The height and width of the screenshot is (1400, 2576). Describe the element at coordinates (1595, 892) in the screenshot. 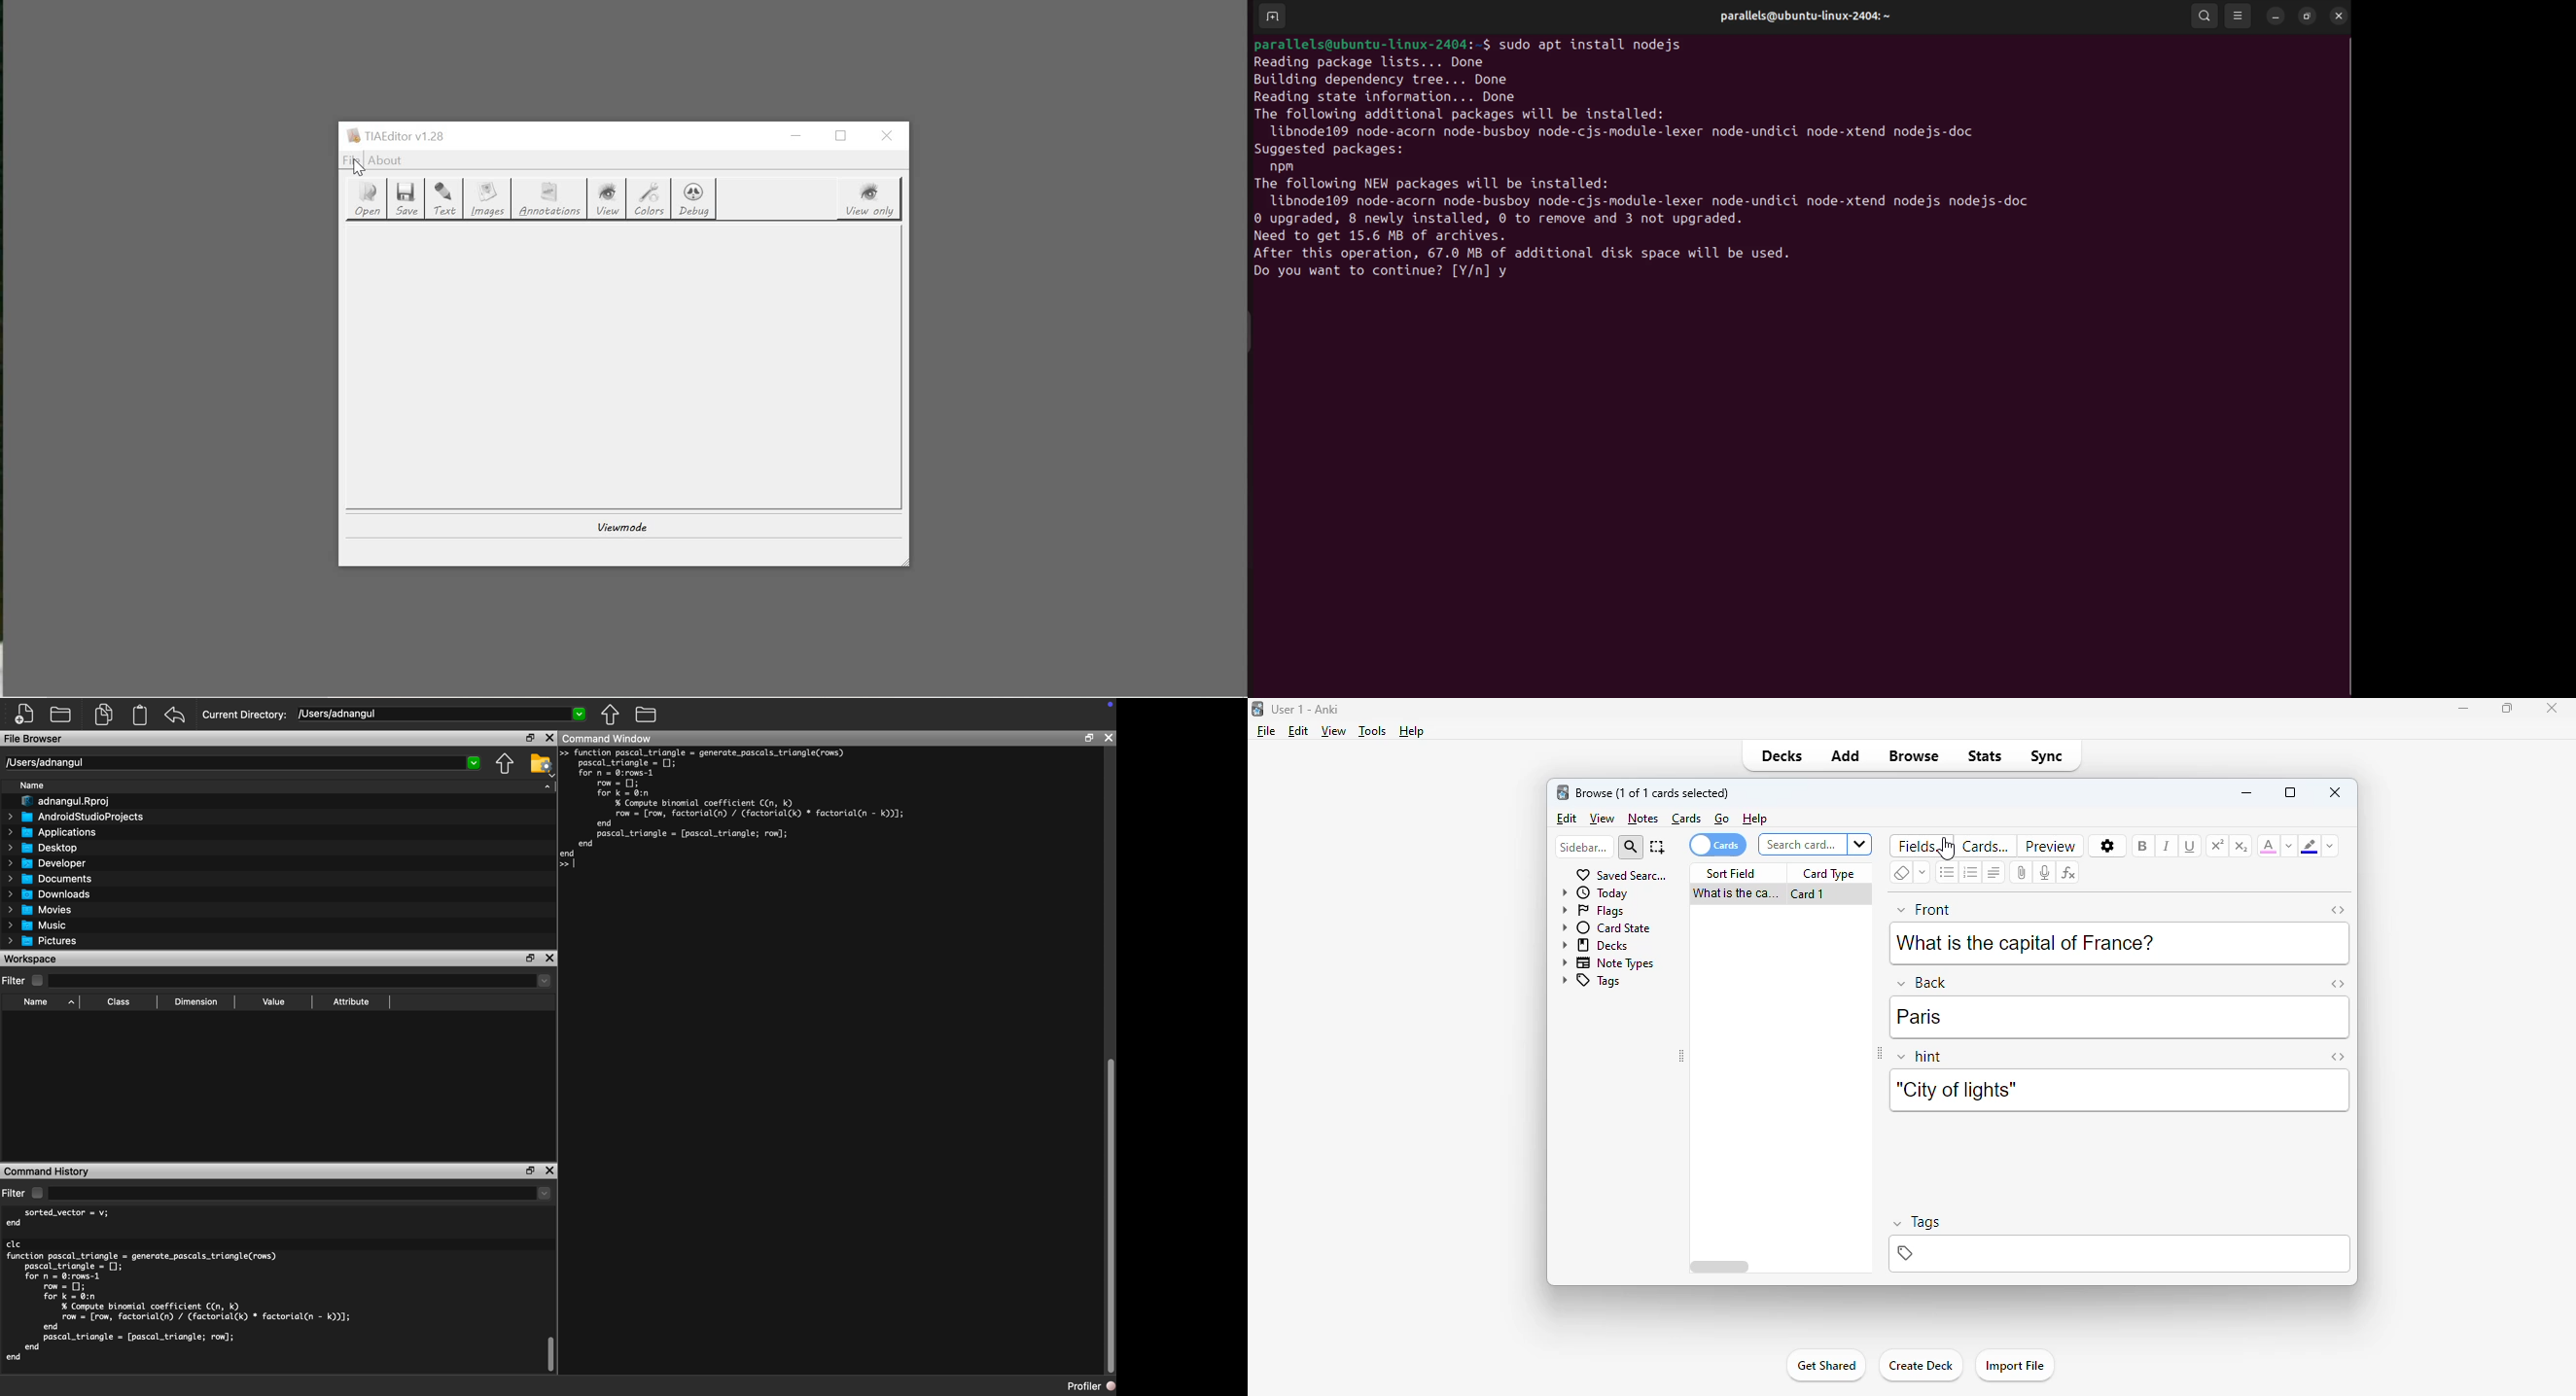

I see `today` at that location.